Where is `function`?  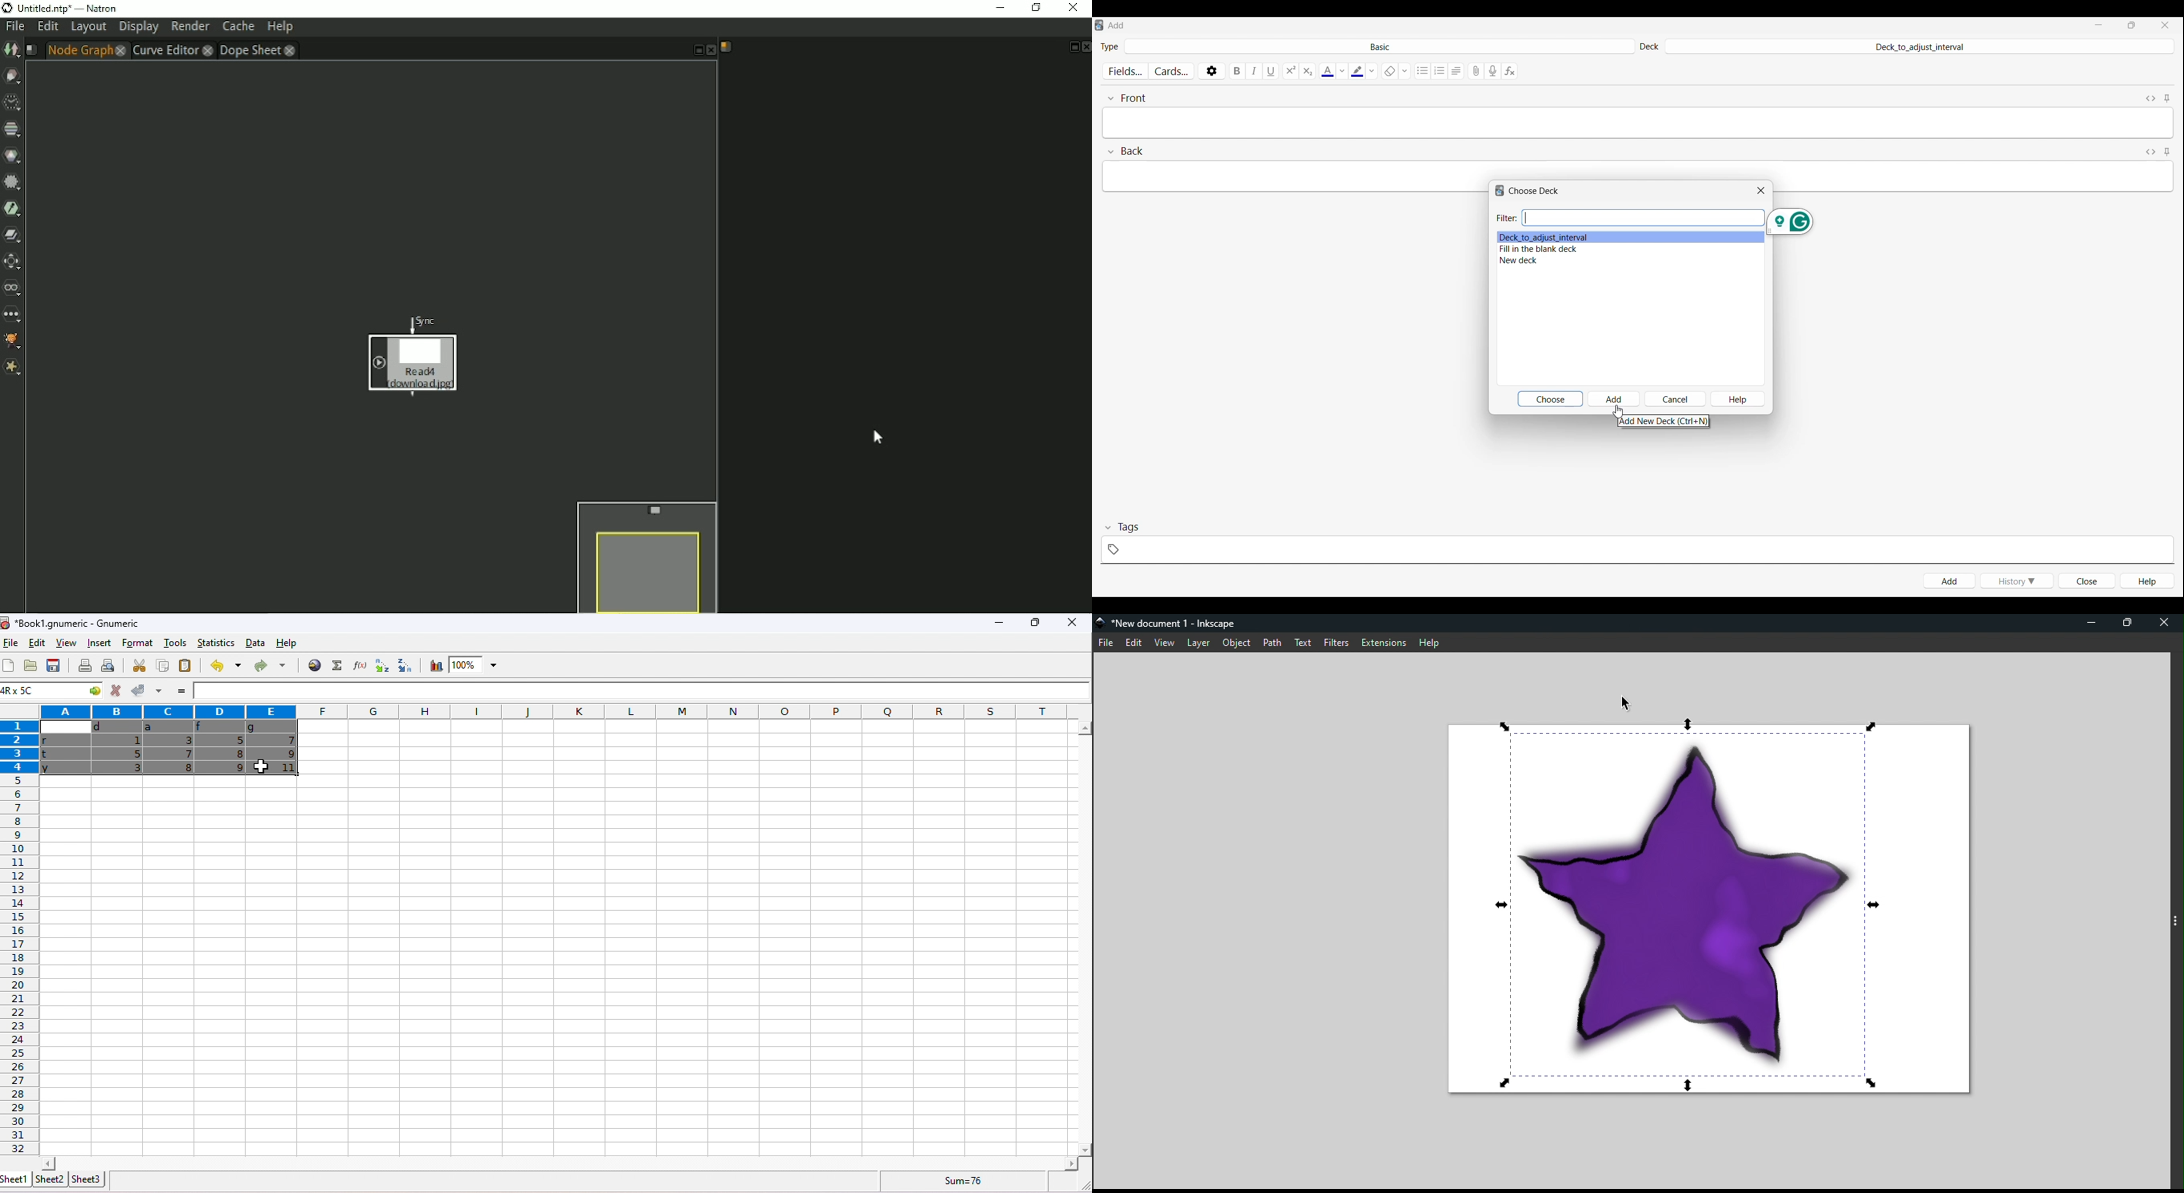 function is located at coordinates (335, 665).